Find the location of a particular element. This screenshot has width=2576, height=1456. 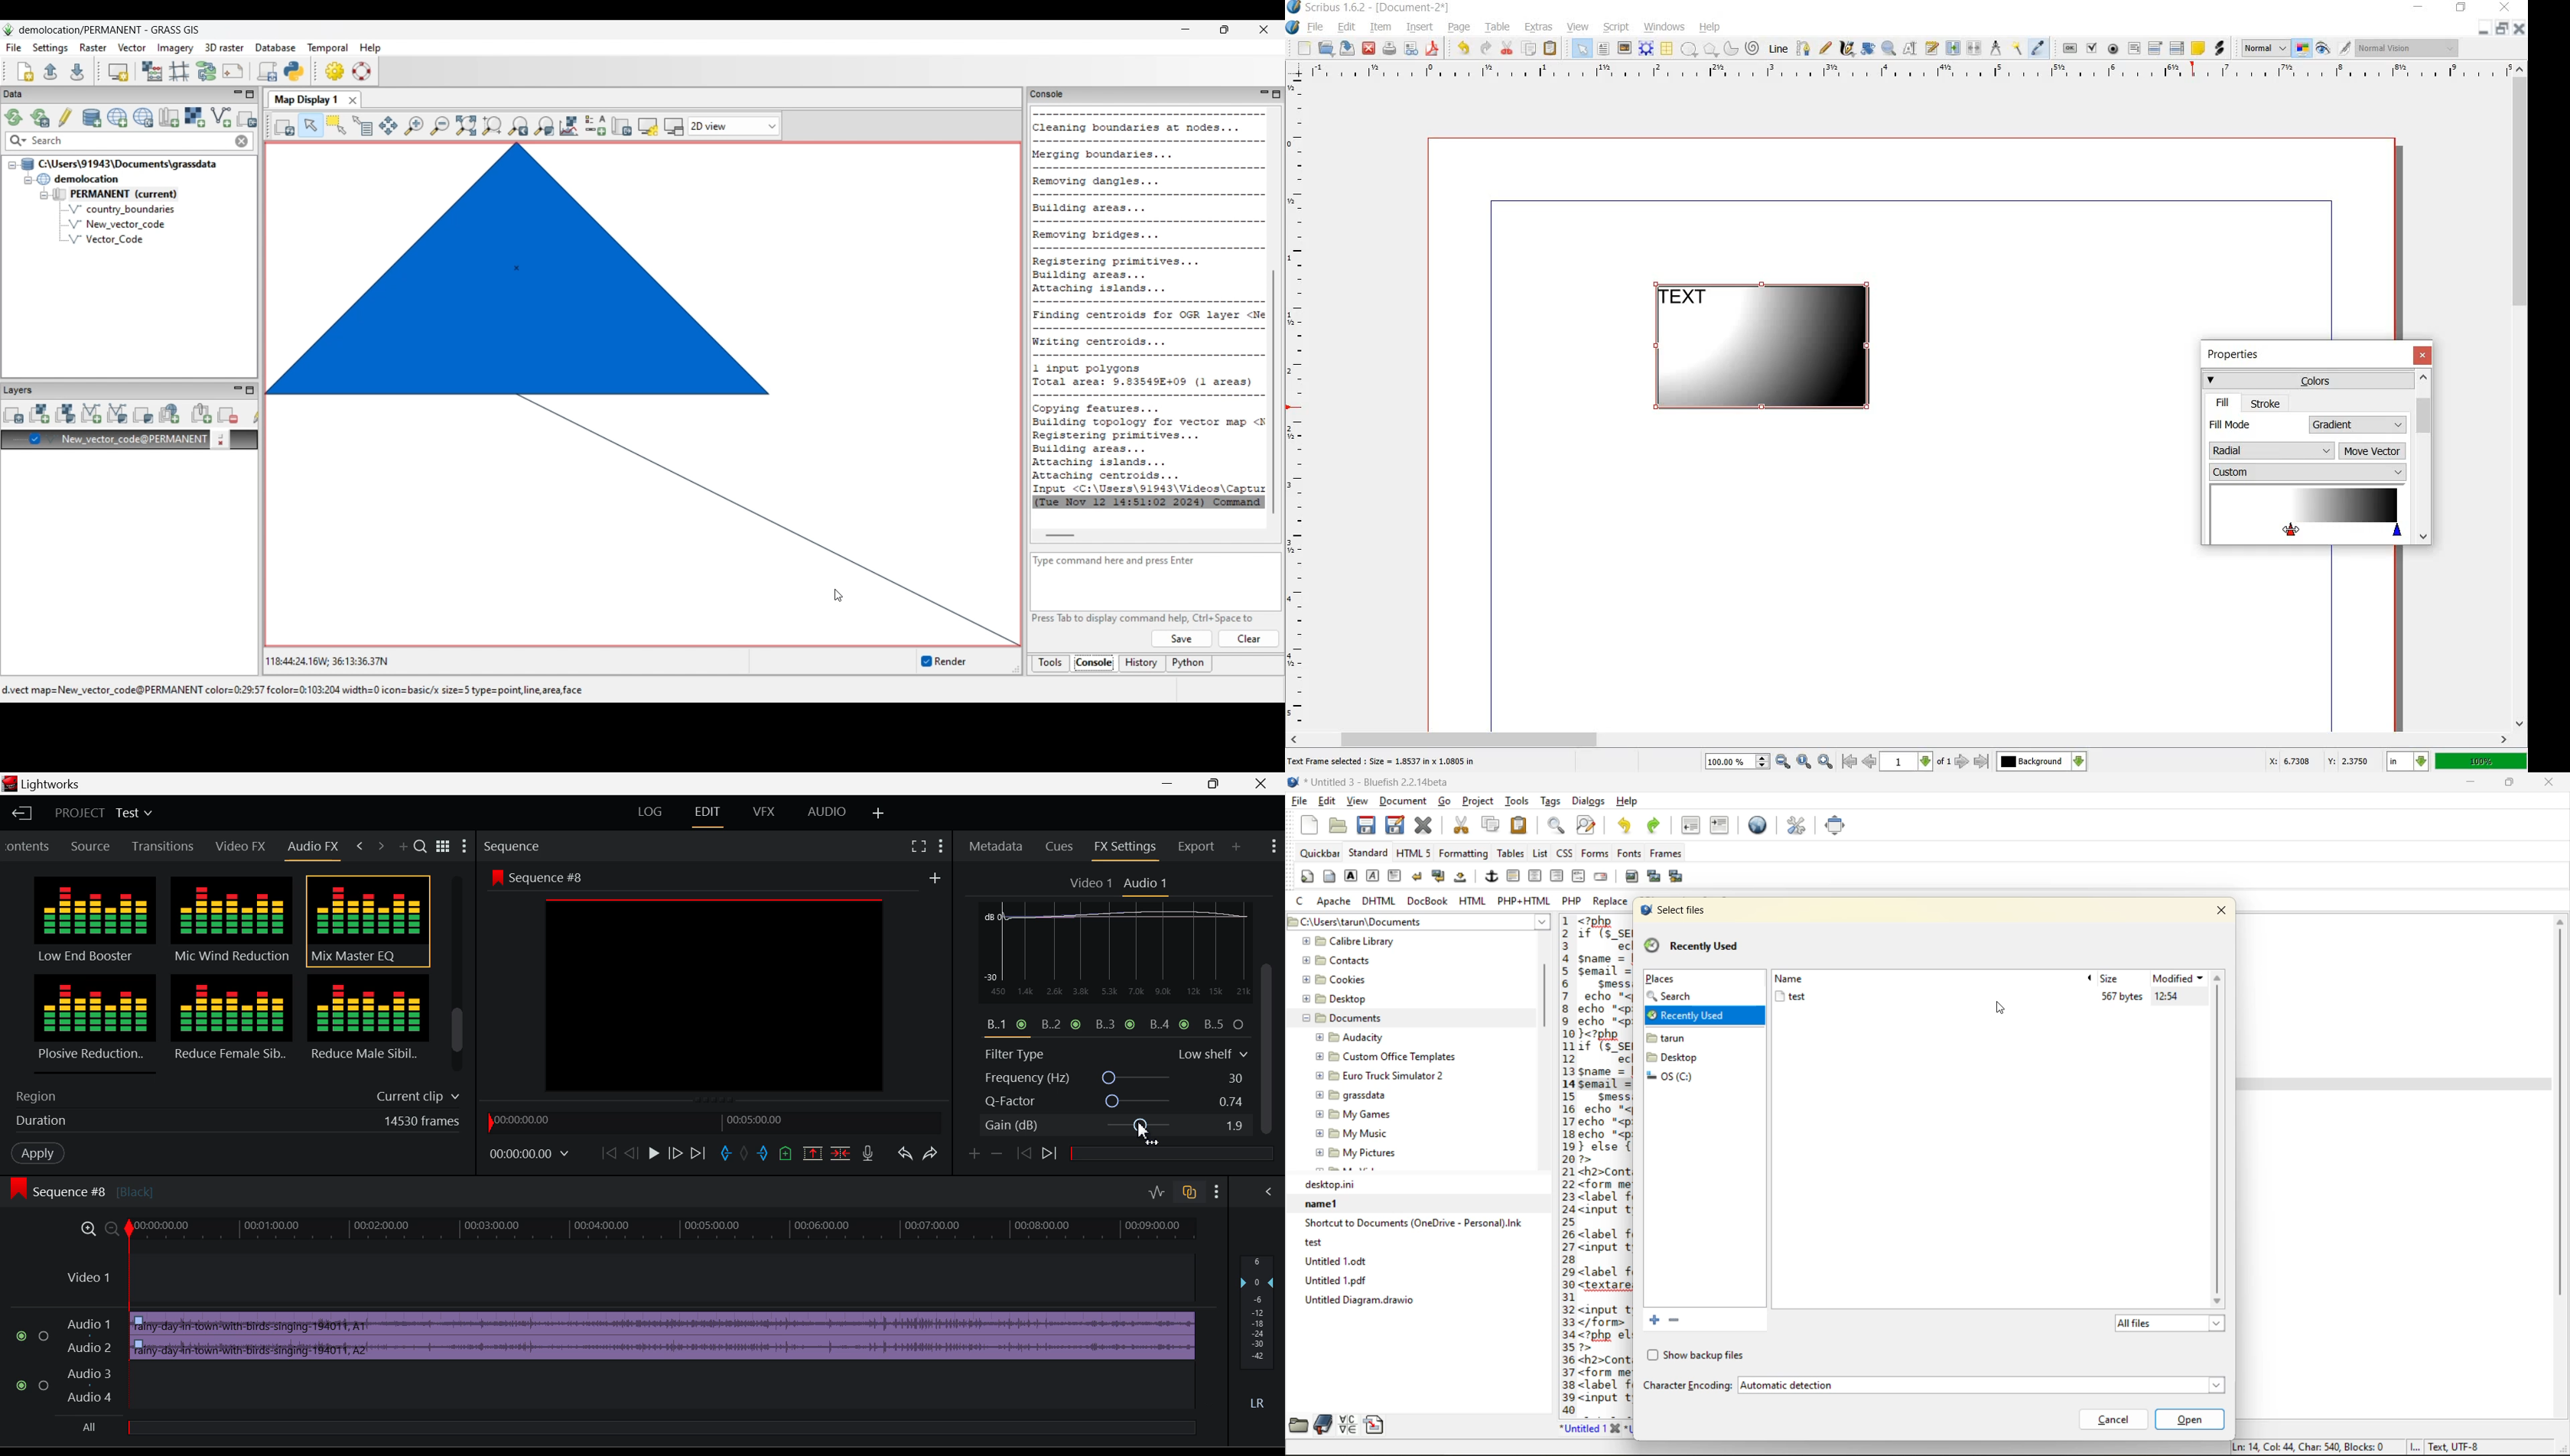

right justify is located at coordinates (1557, 876).